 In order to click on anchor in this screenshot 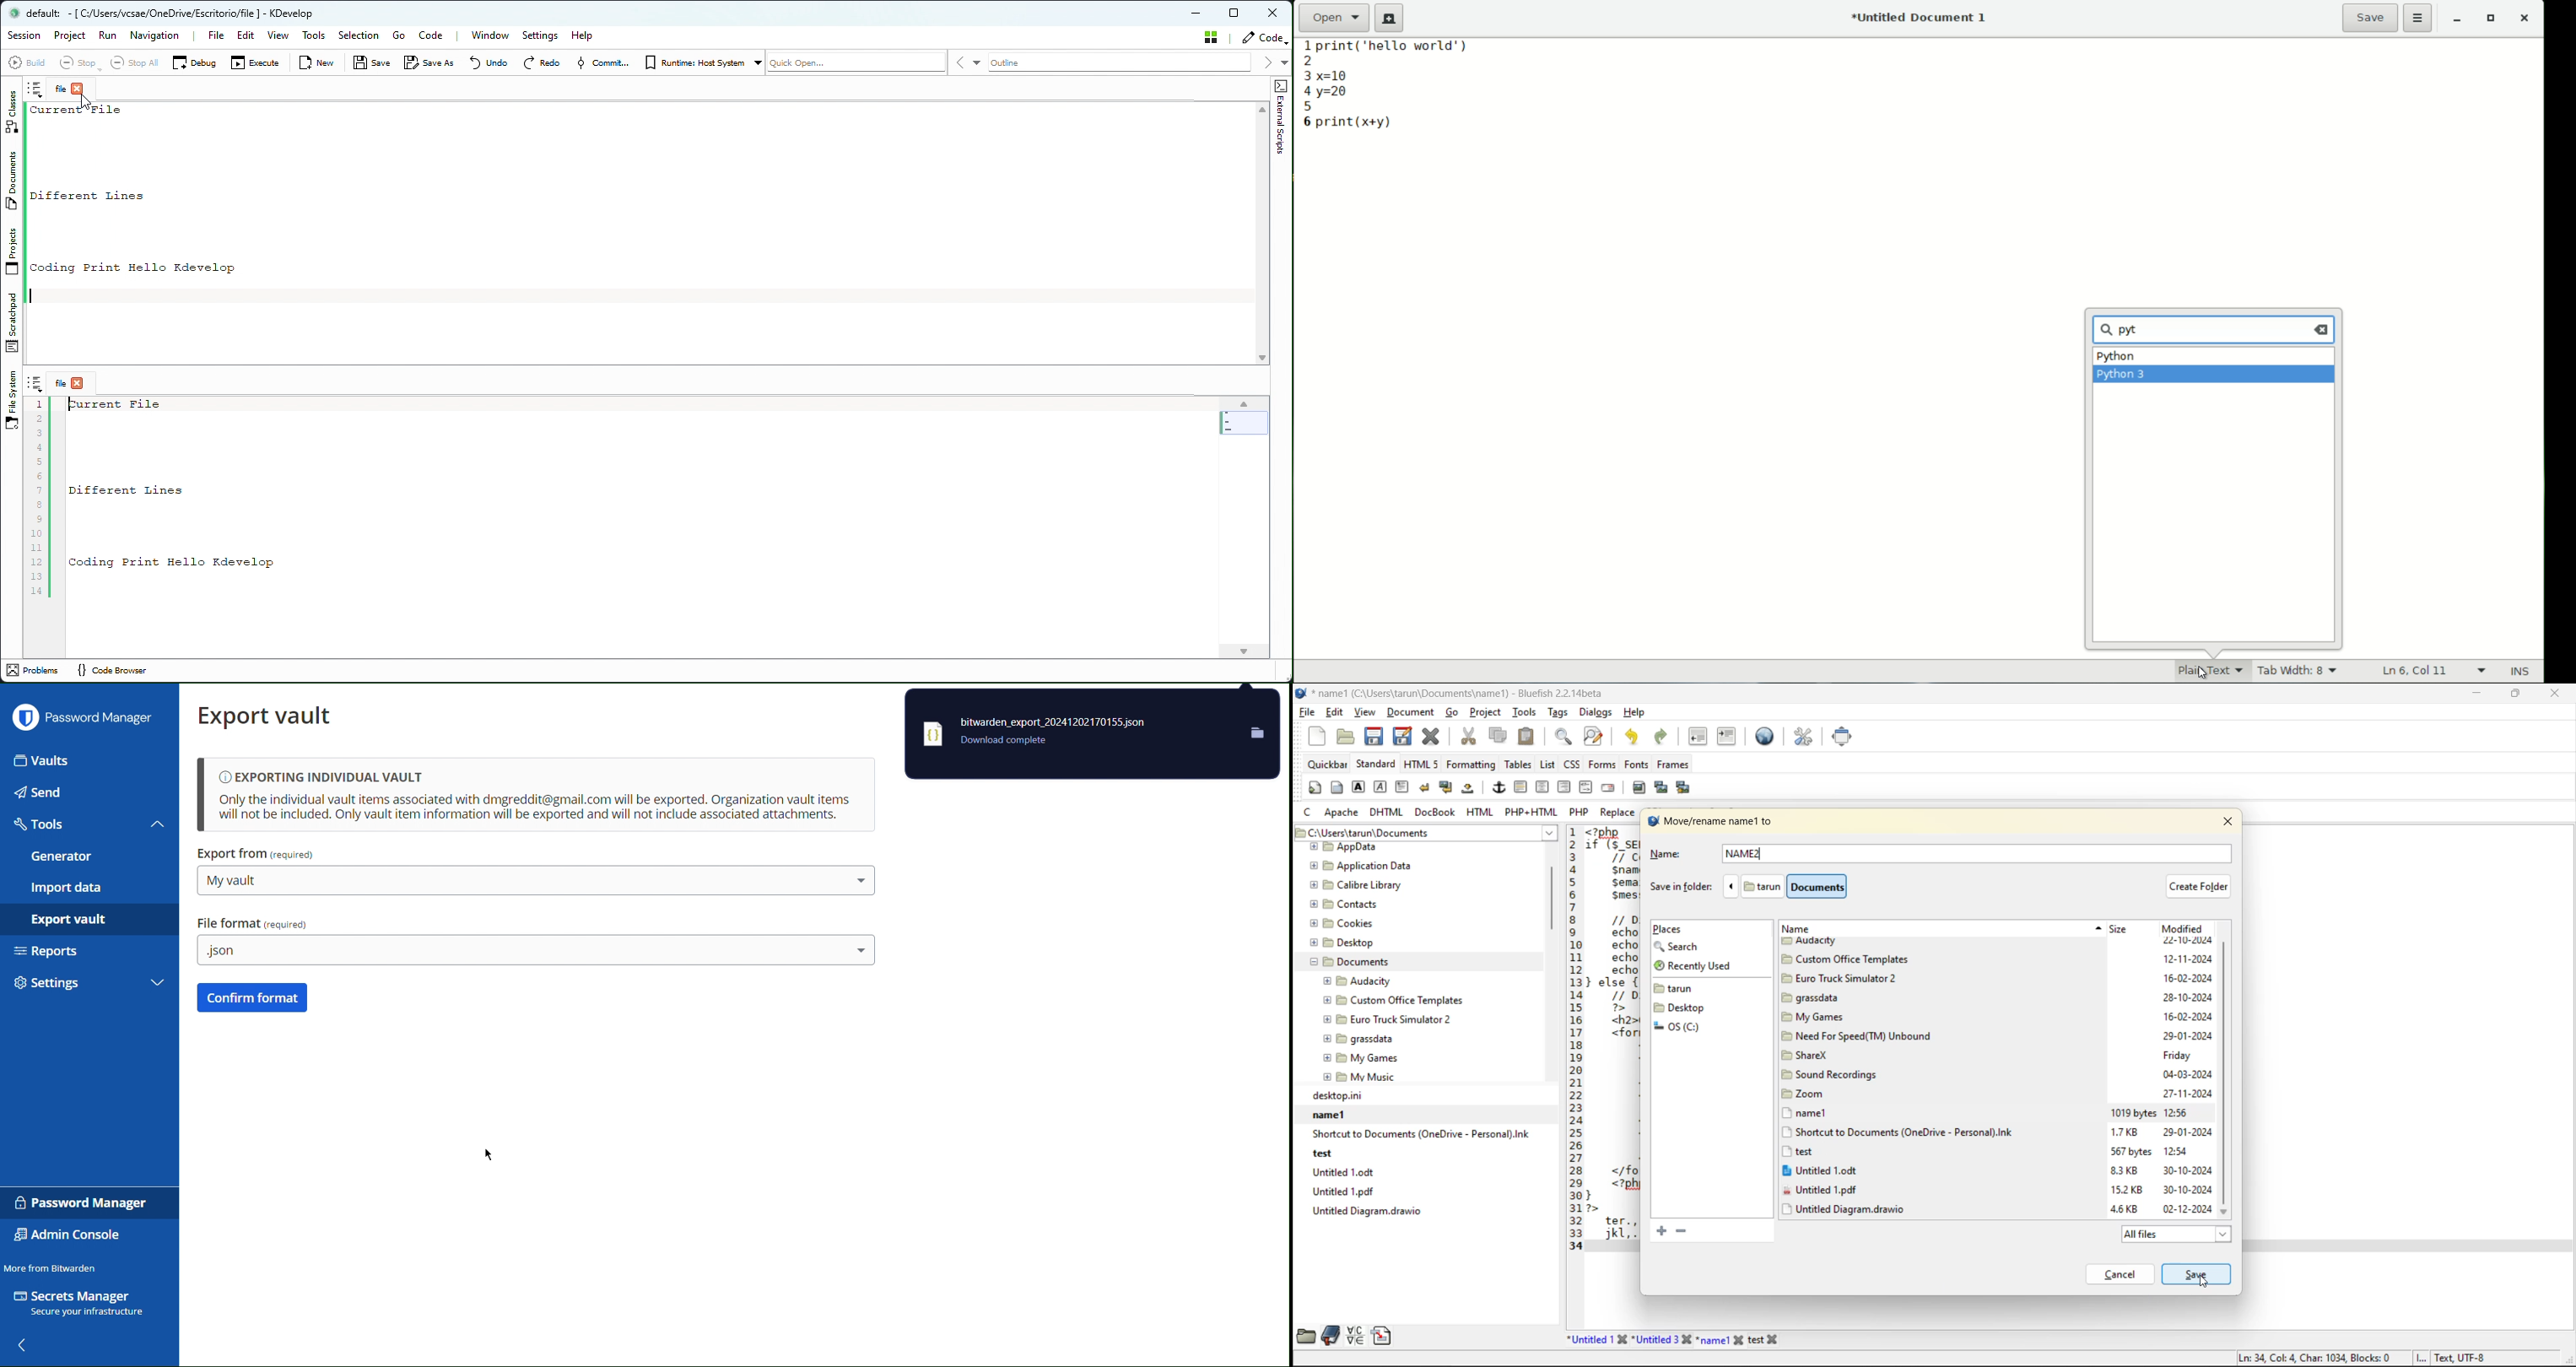, I will do `click(1499, 788)`.